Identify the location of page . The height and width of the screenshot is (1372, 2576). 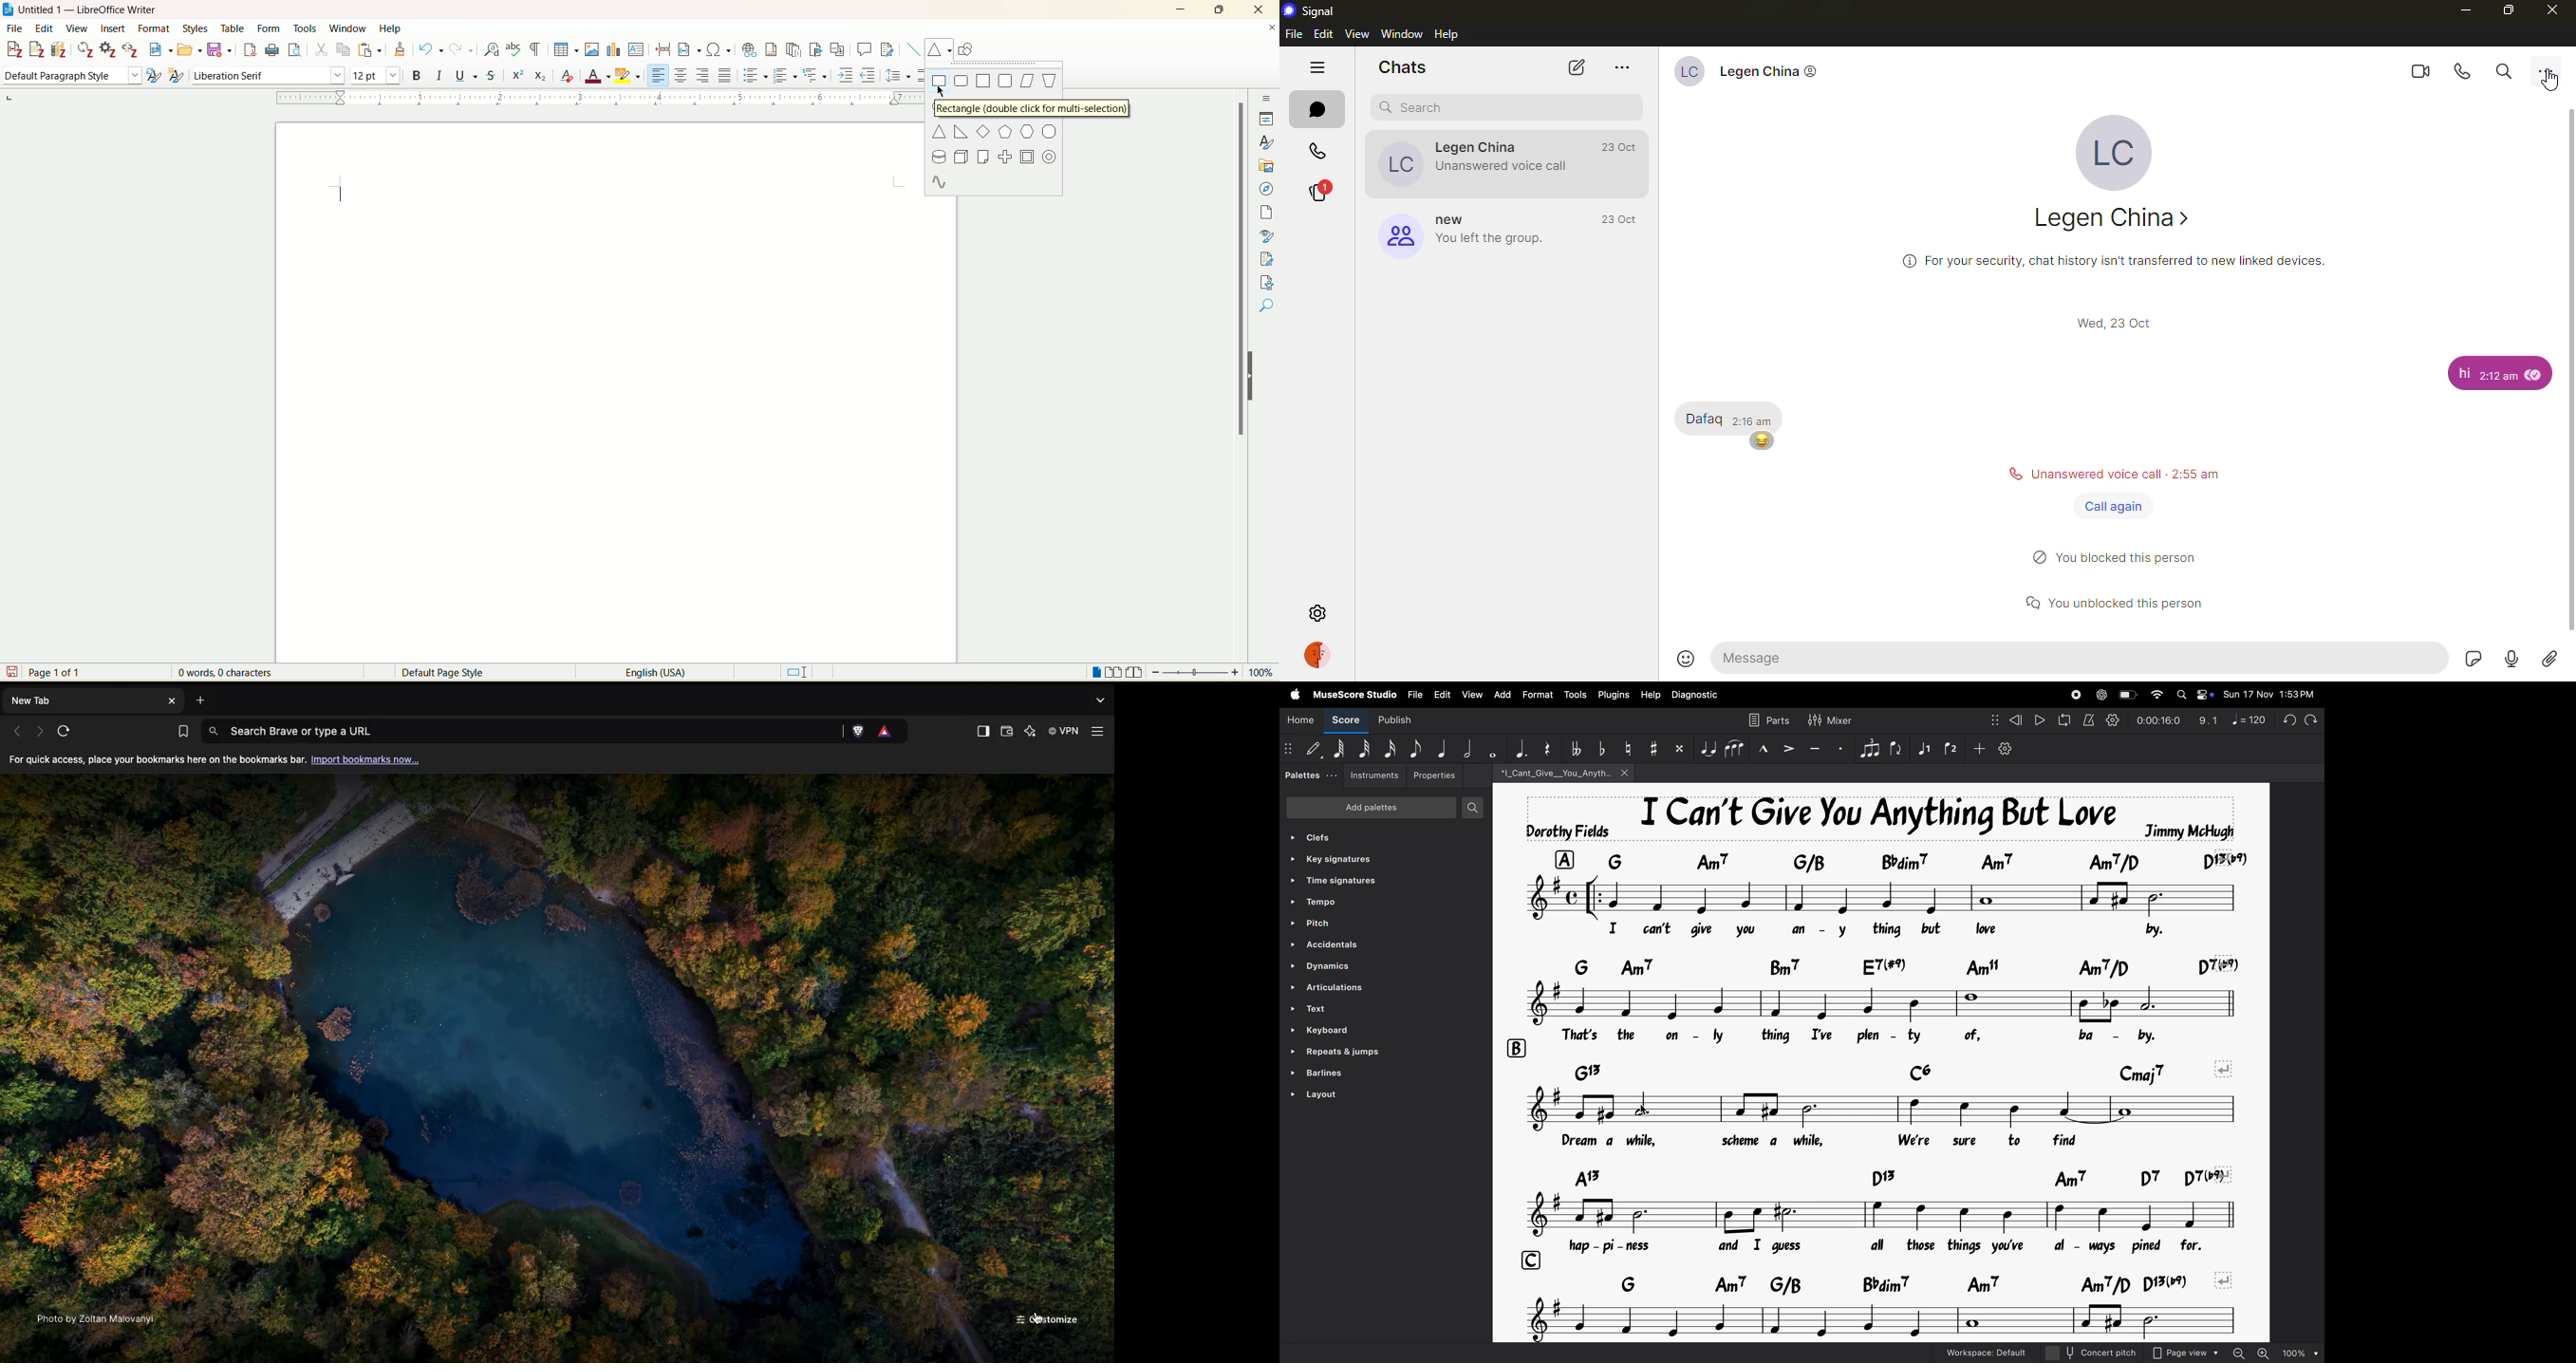
(1270, 213).